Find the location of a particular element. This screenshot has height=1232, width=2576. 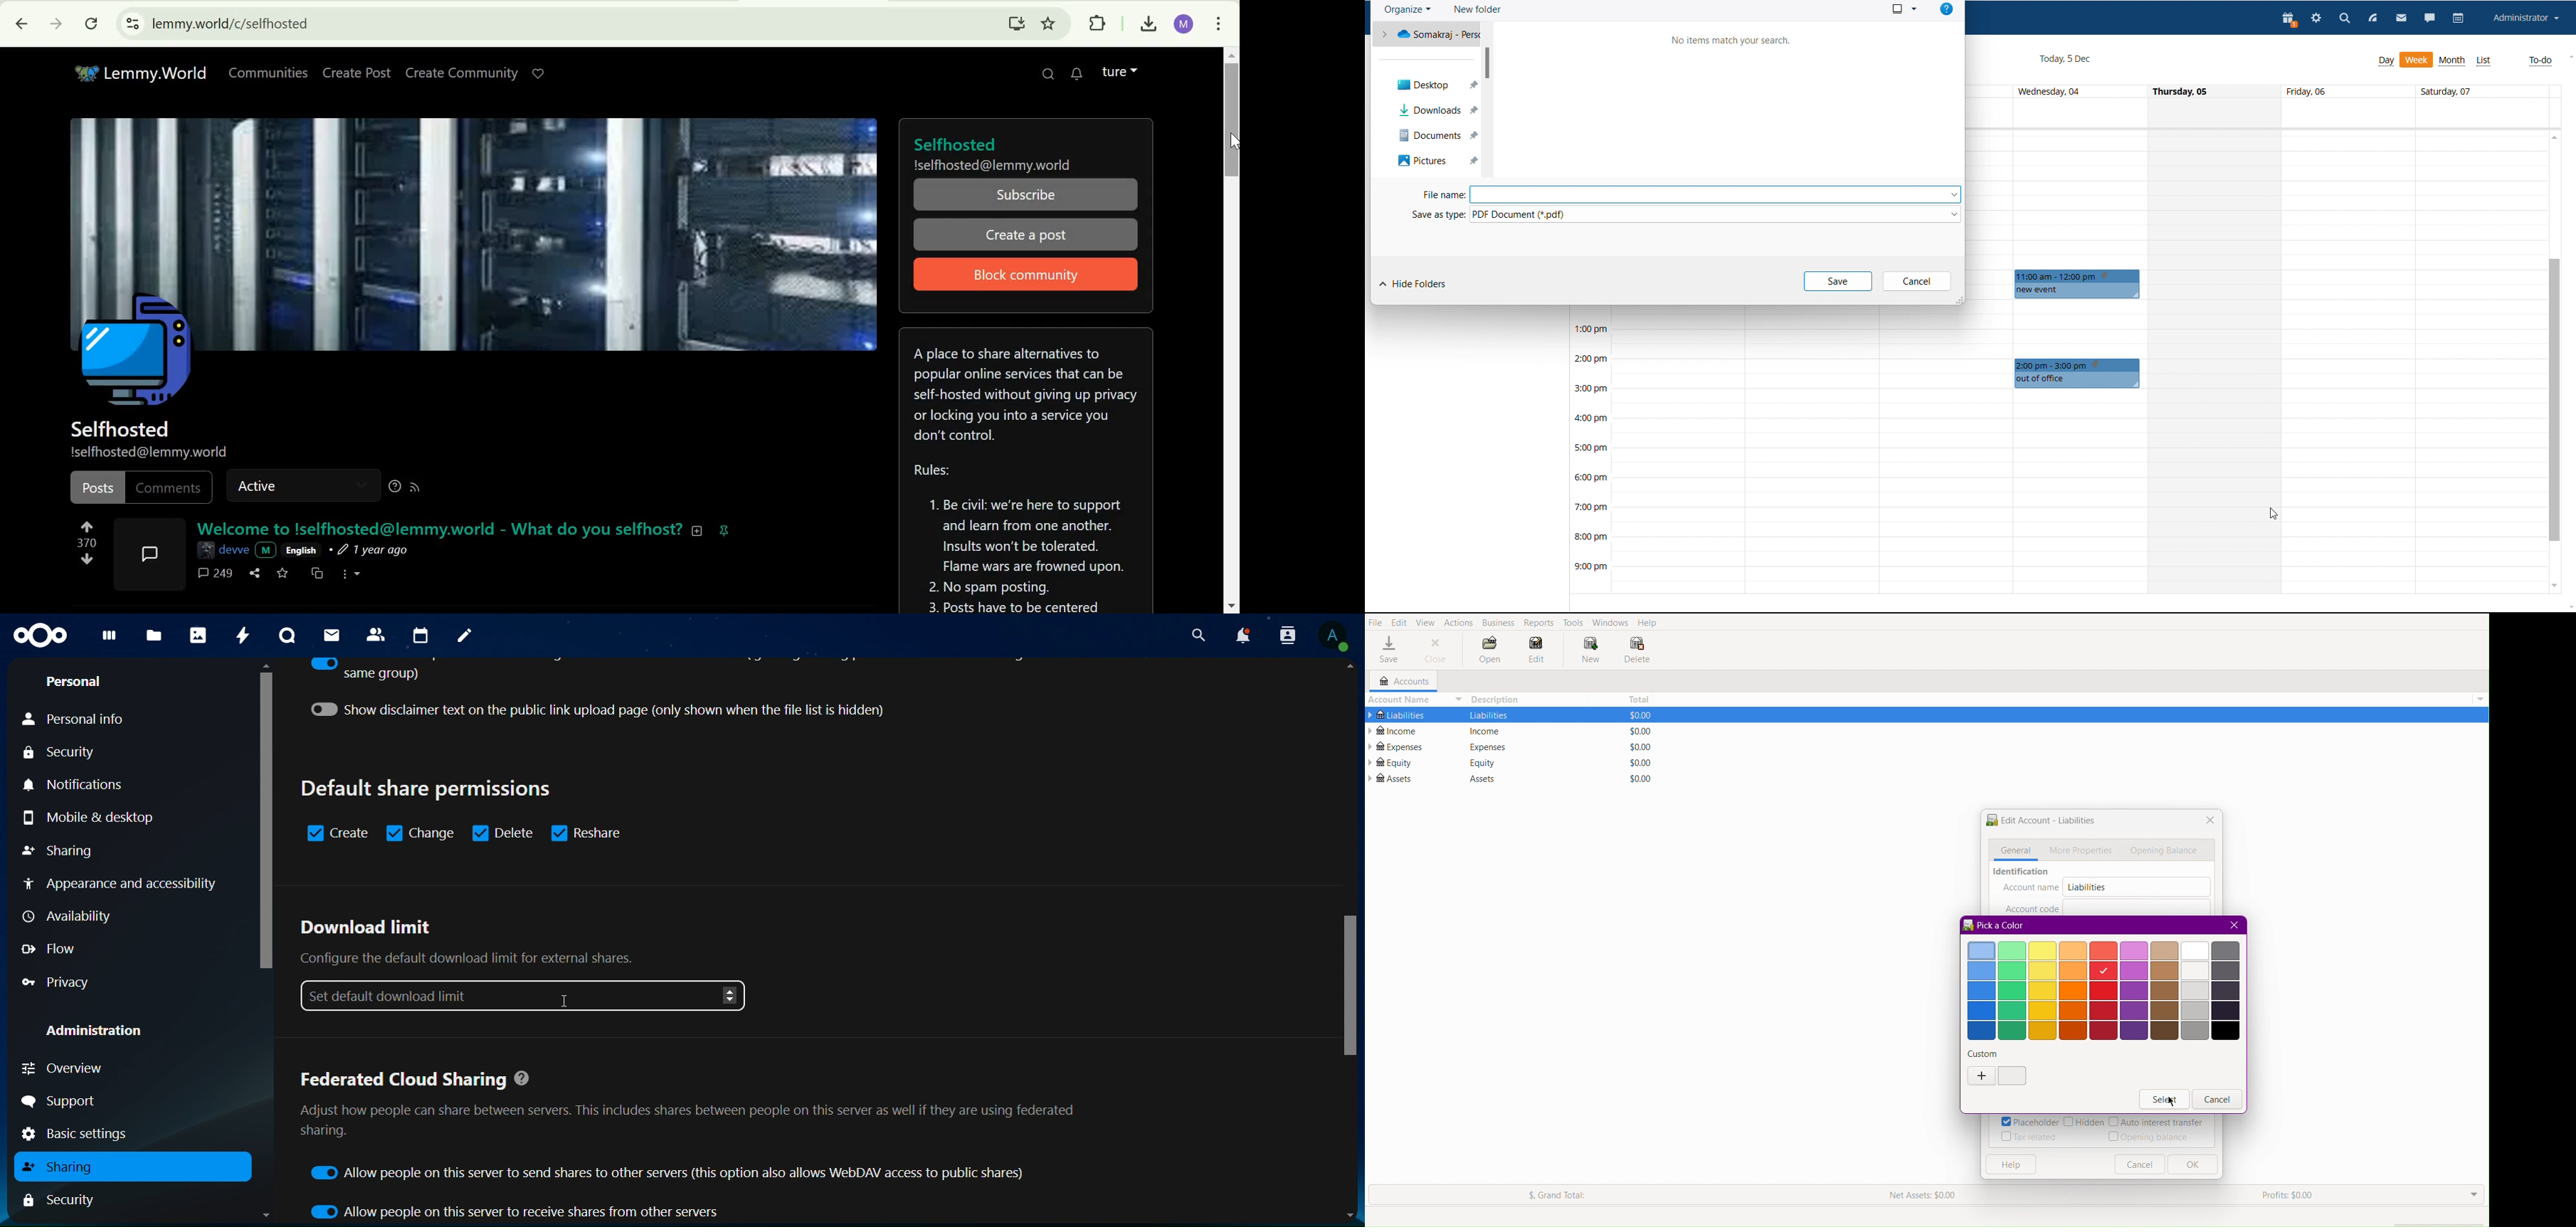

list view is located at coordinates (2484, 61).